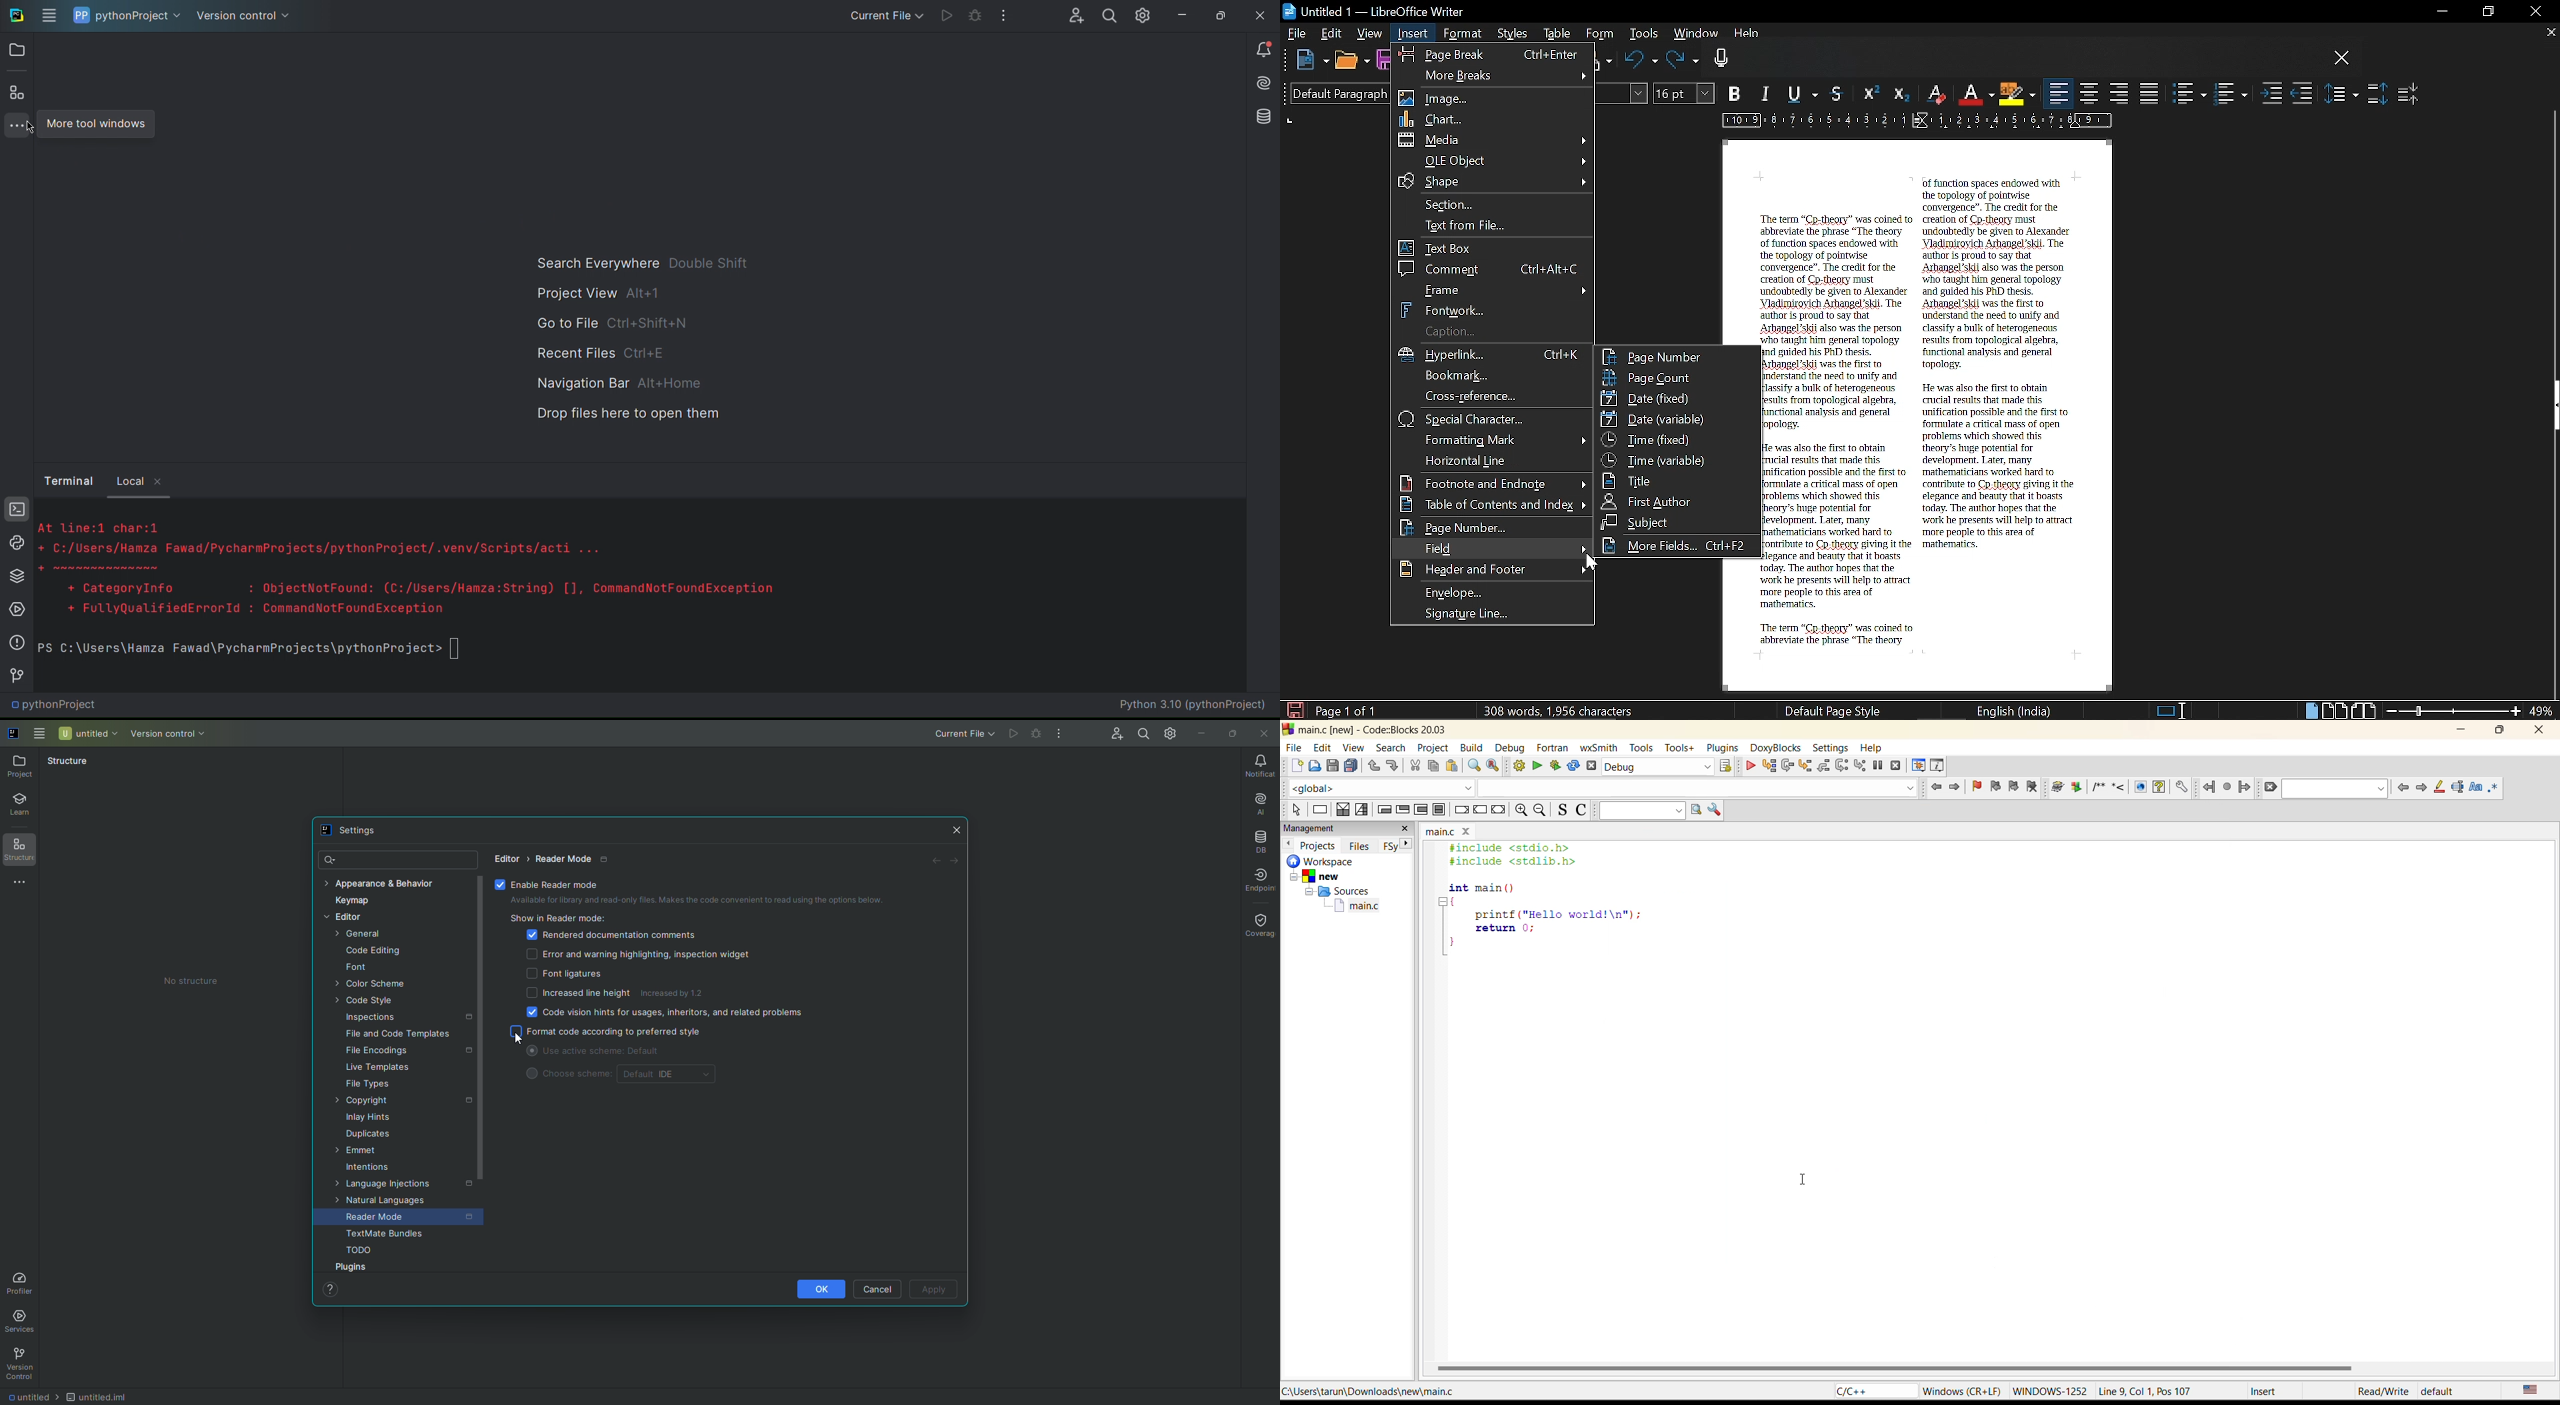 This screenshot has height=1428, width=2576. I want to click on decision, so click(1343, 810).